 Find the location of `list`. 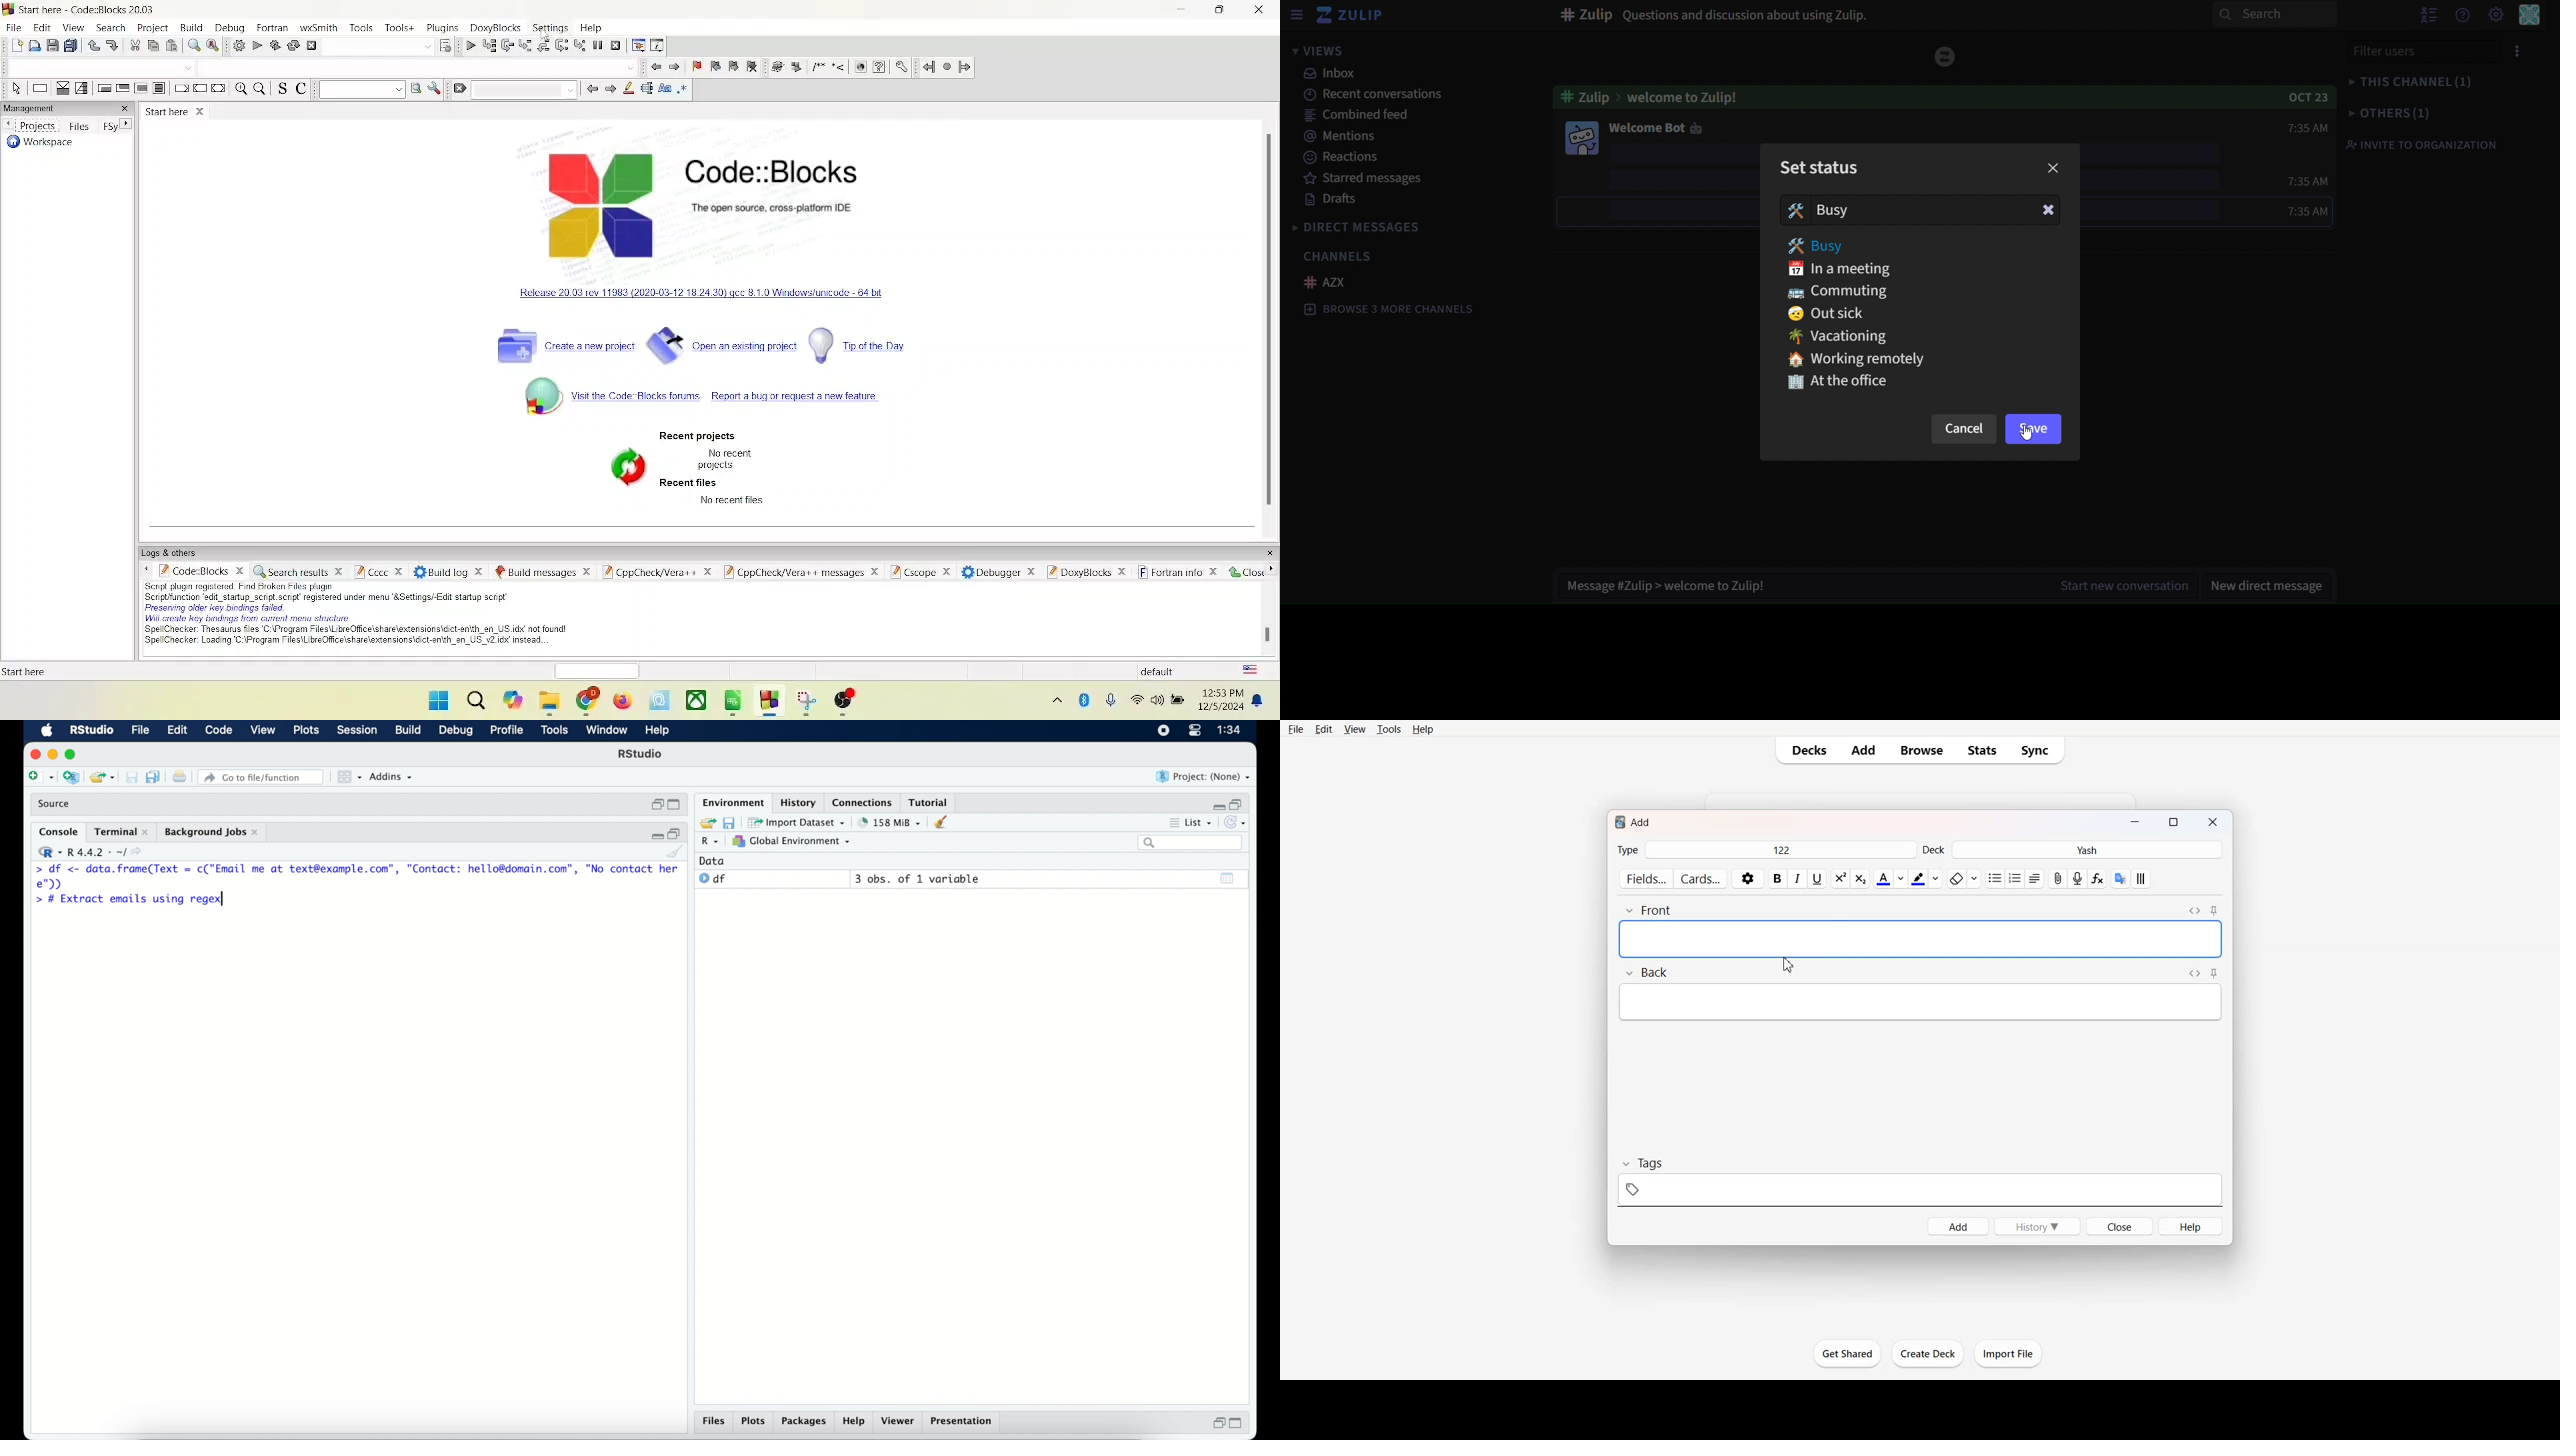

list is located at coordinates (1195, 823).